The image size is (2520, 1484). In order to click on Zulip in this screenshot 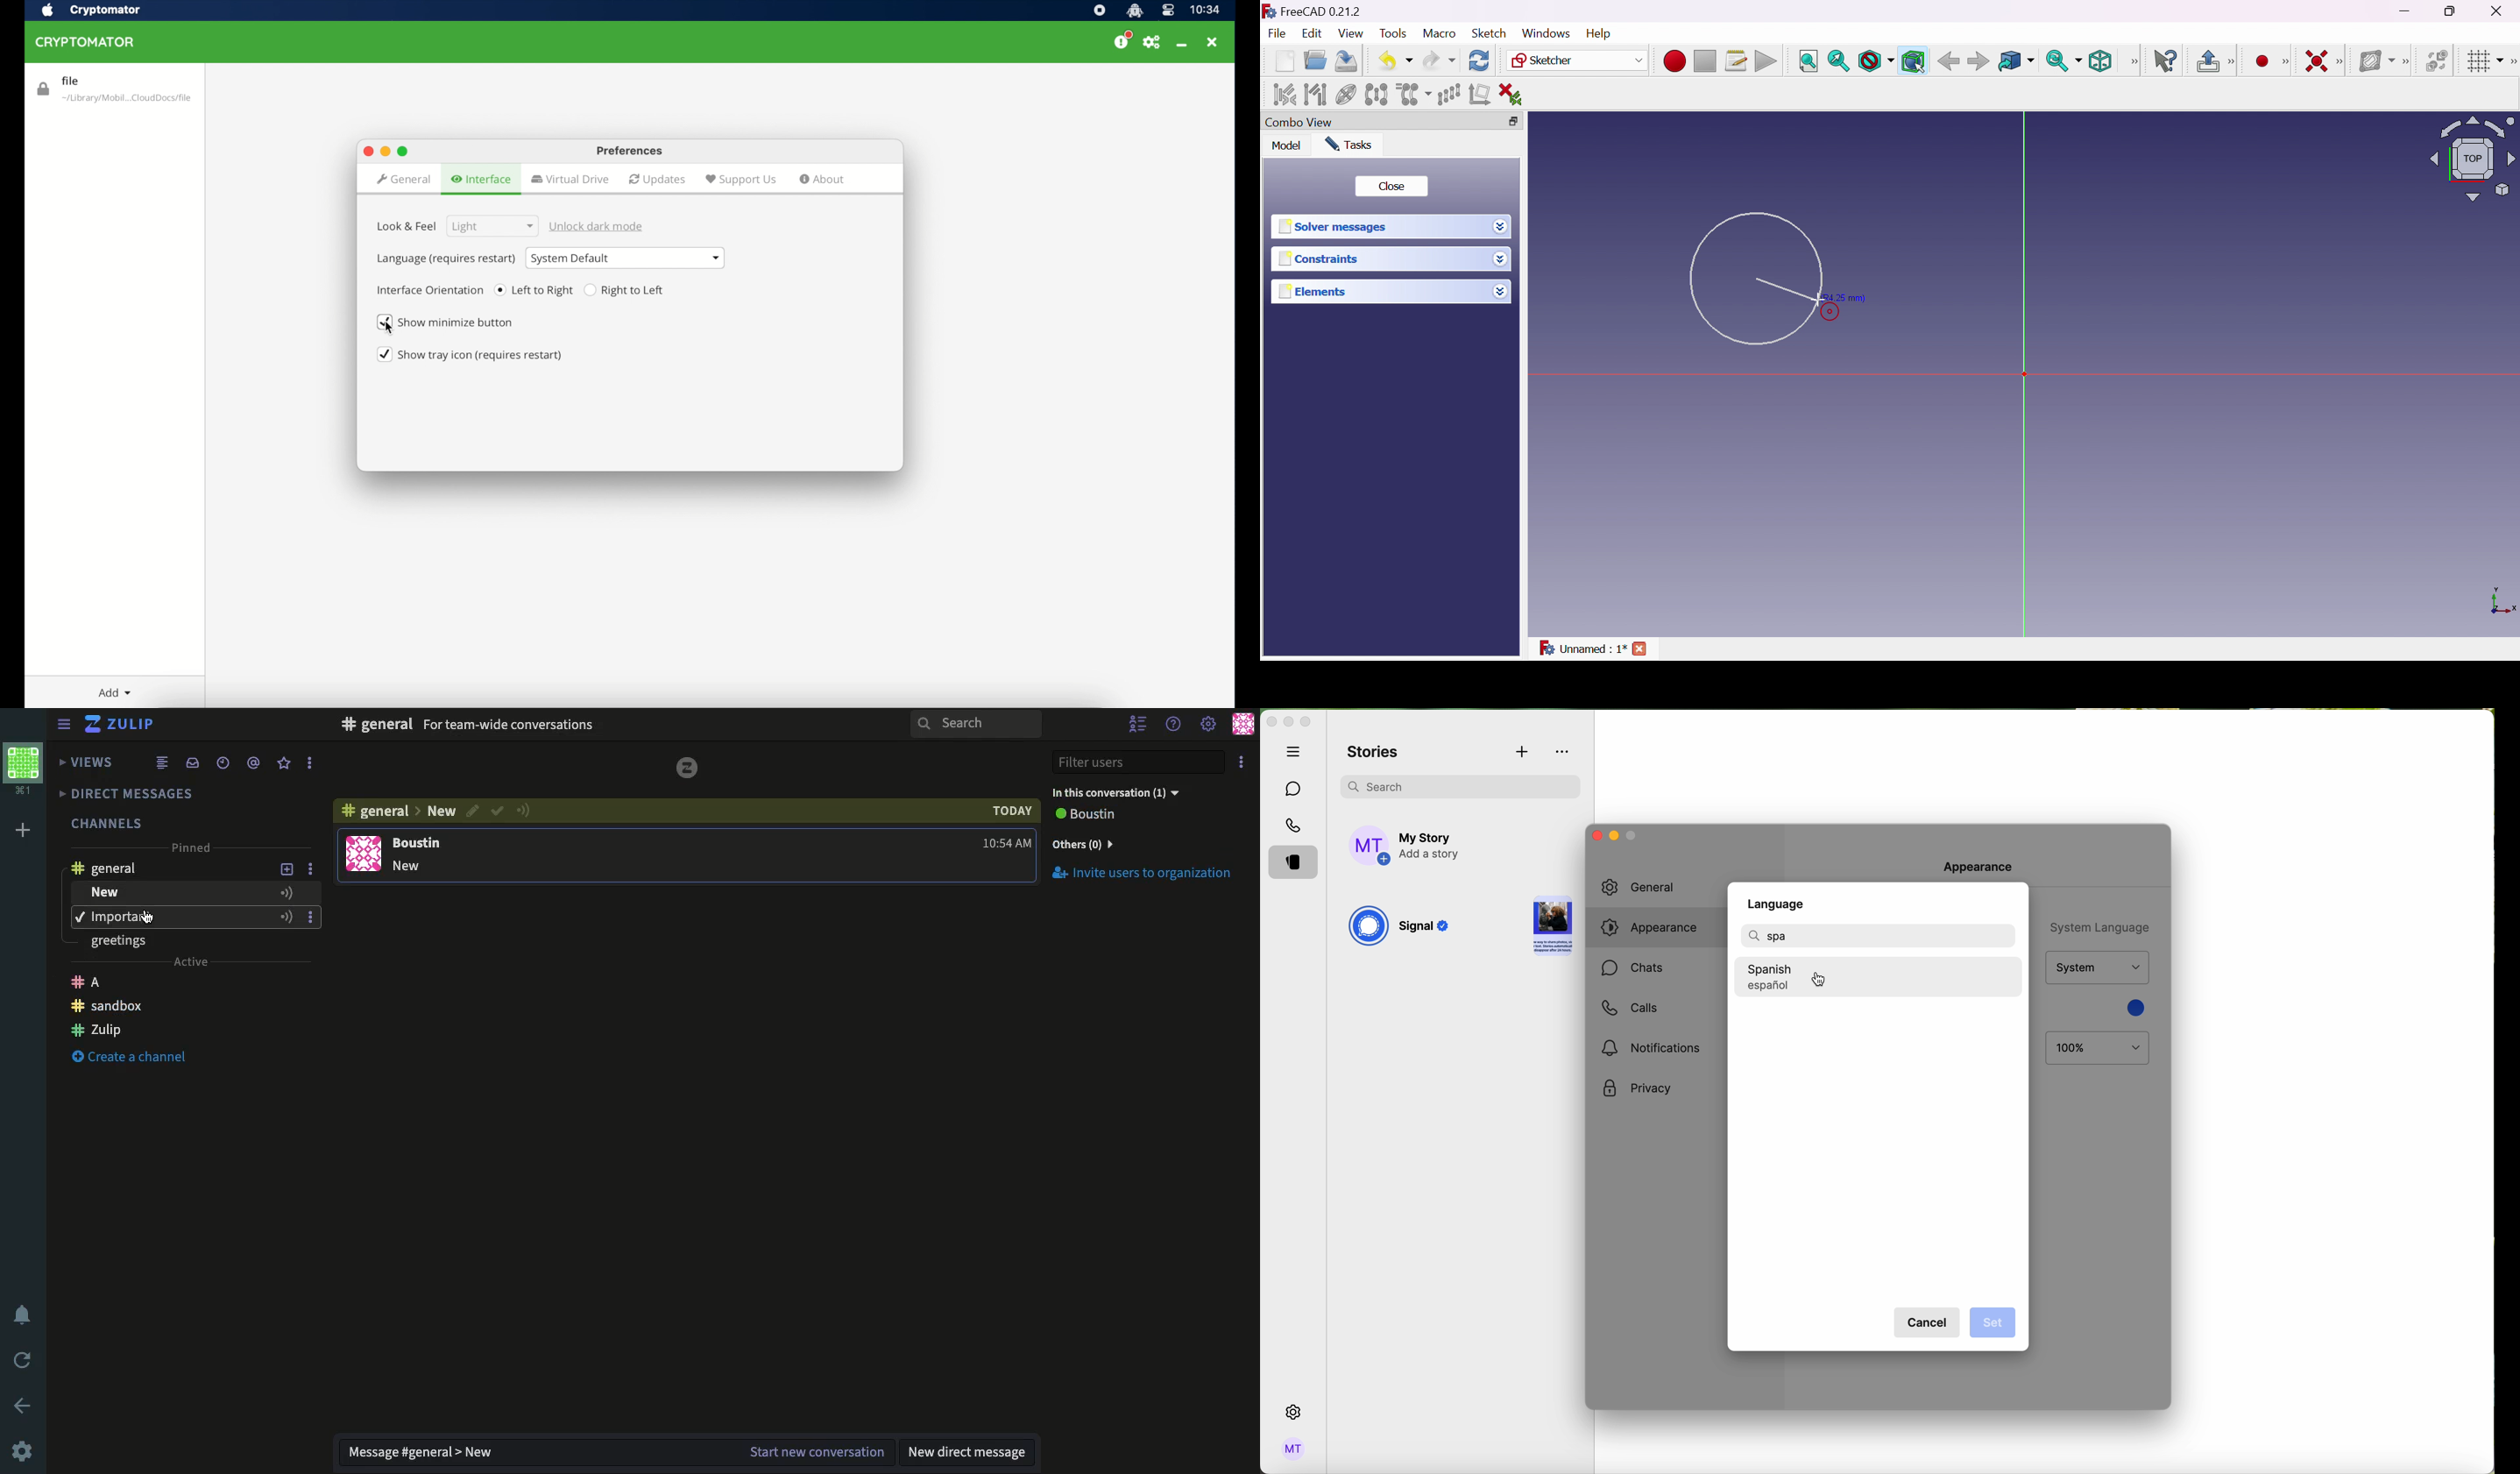, I will do `click(124, 724)`.